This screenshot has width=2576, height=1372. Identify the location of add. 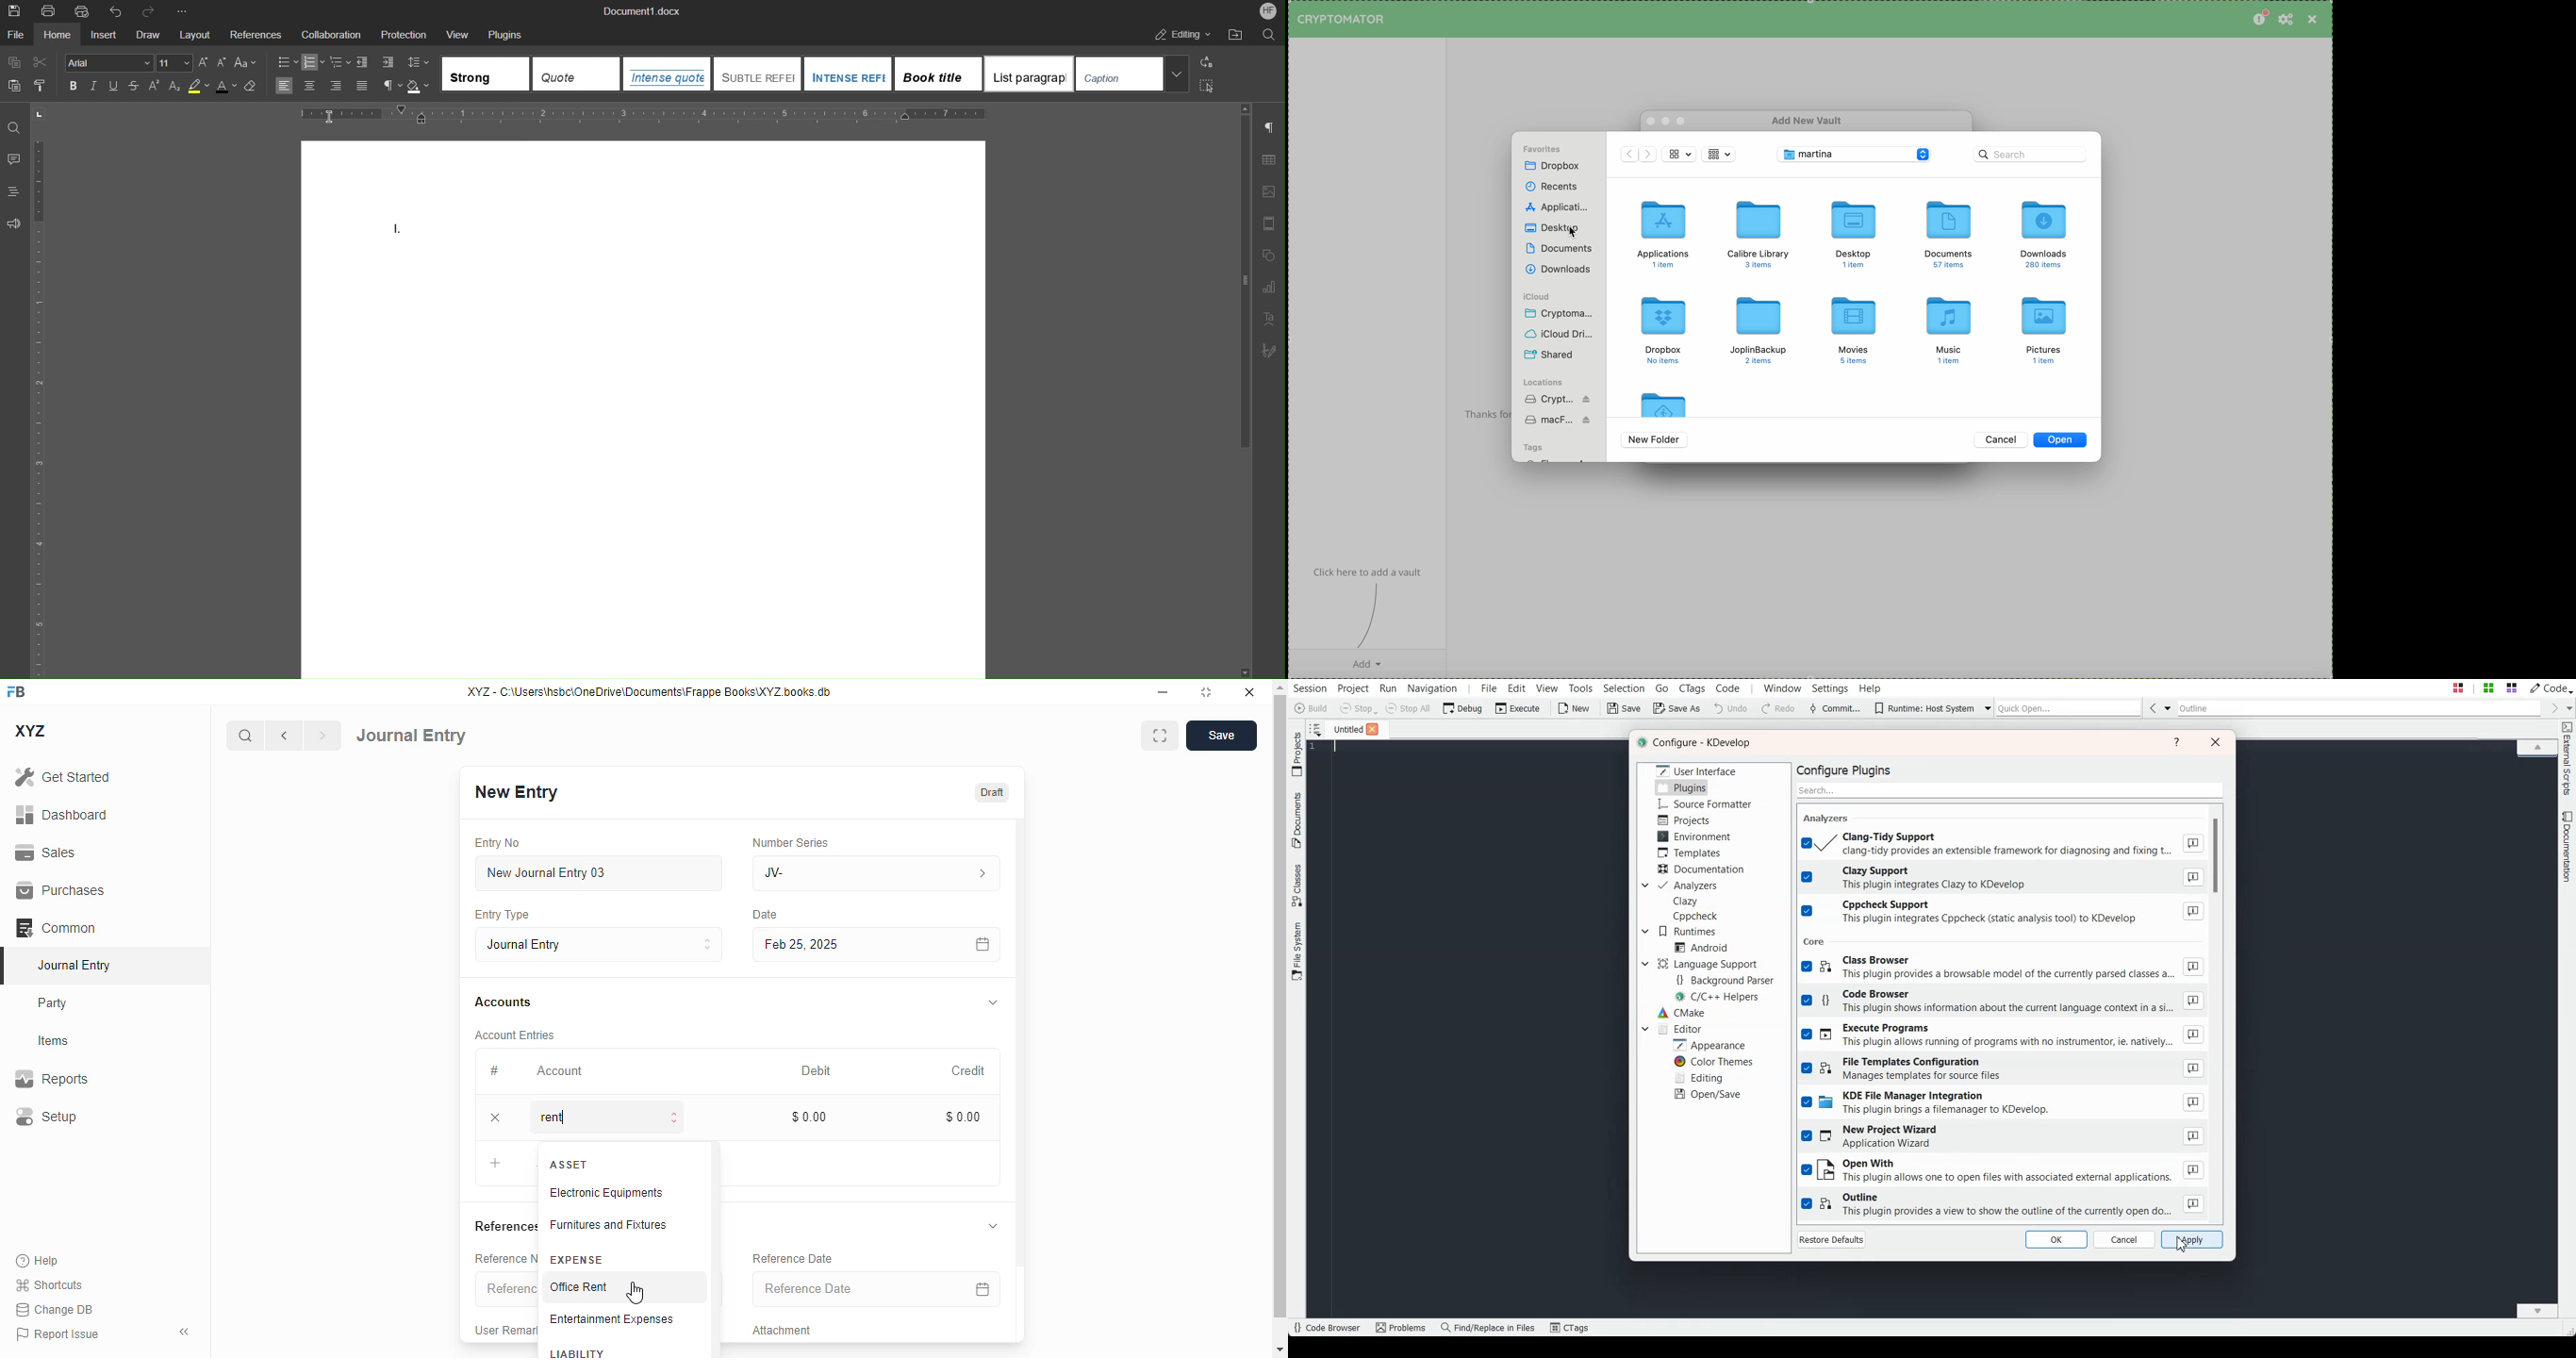
(496, 1162).